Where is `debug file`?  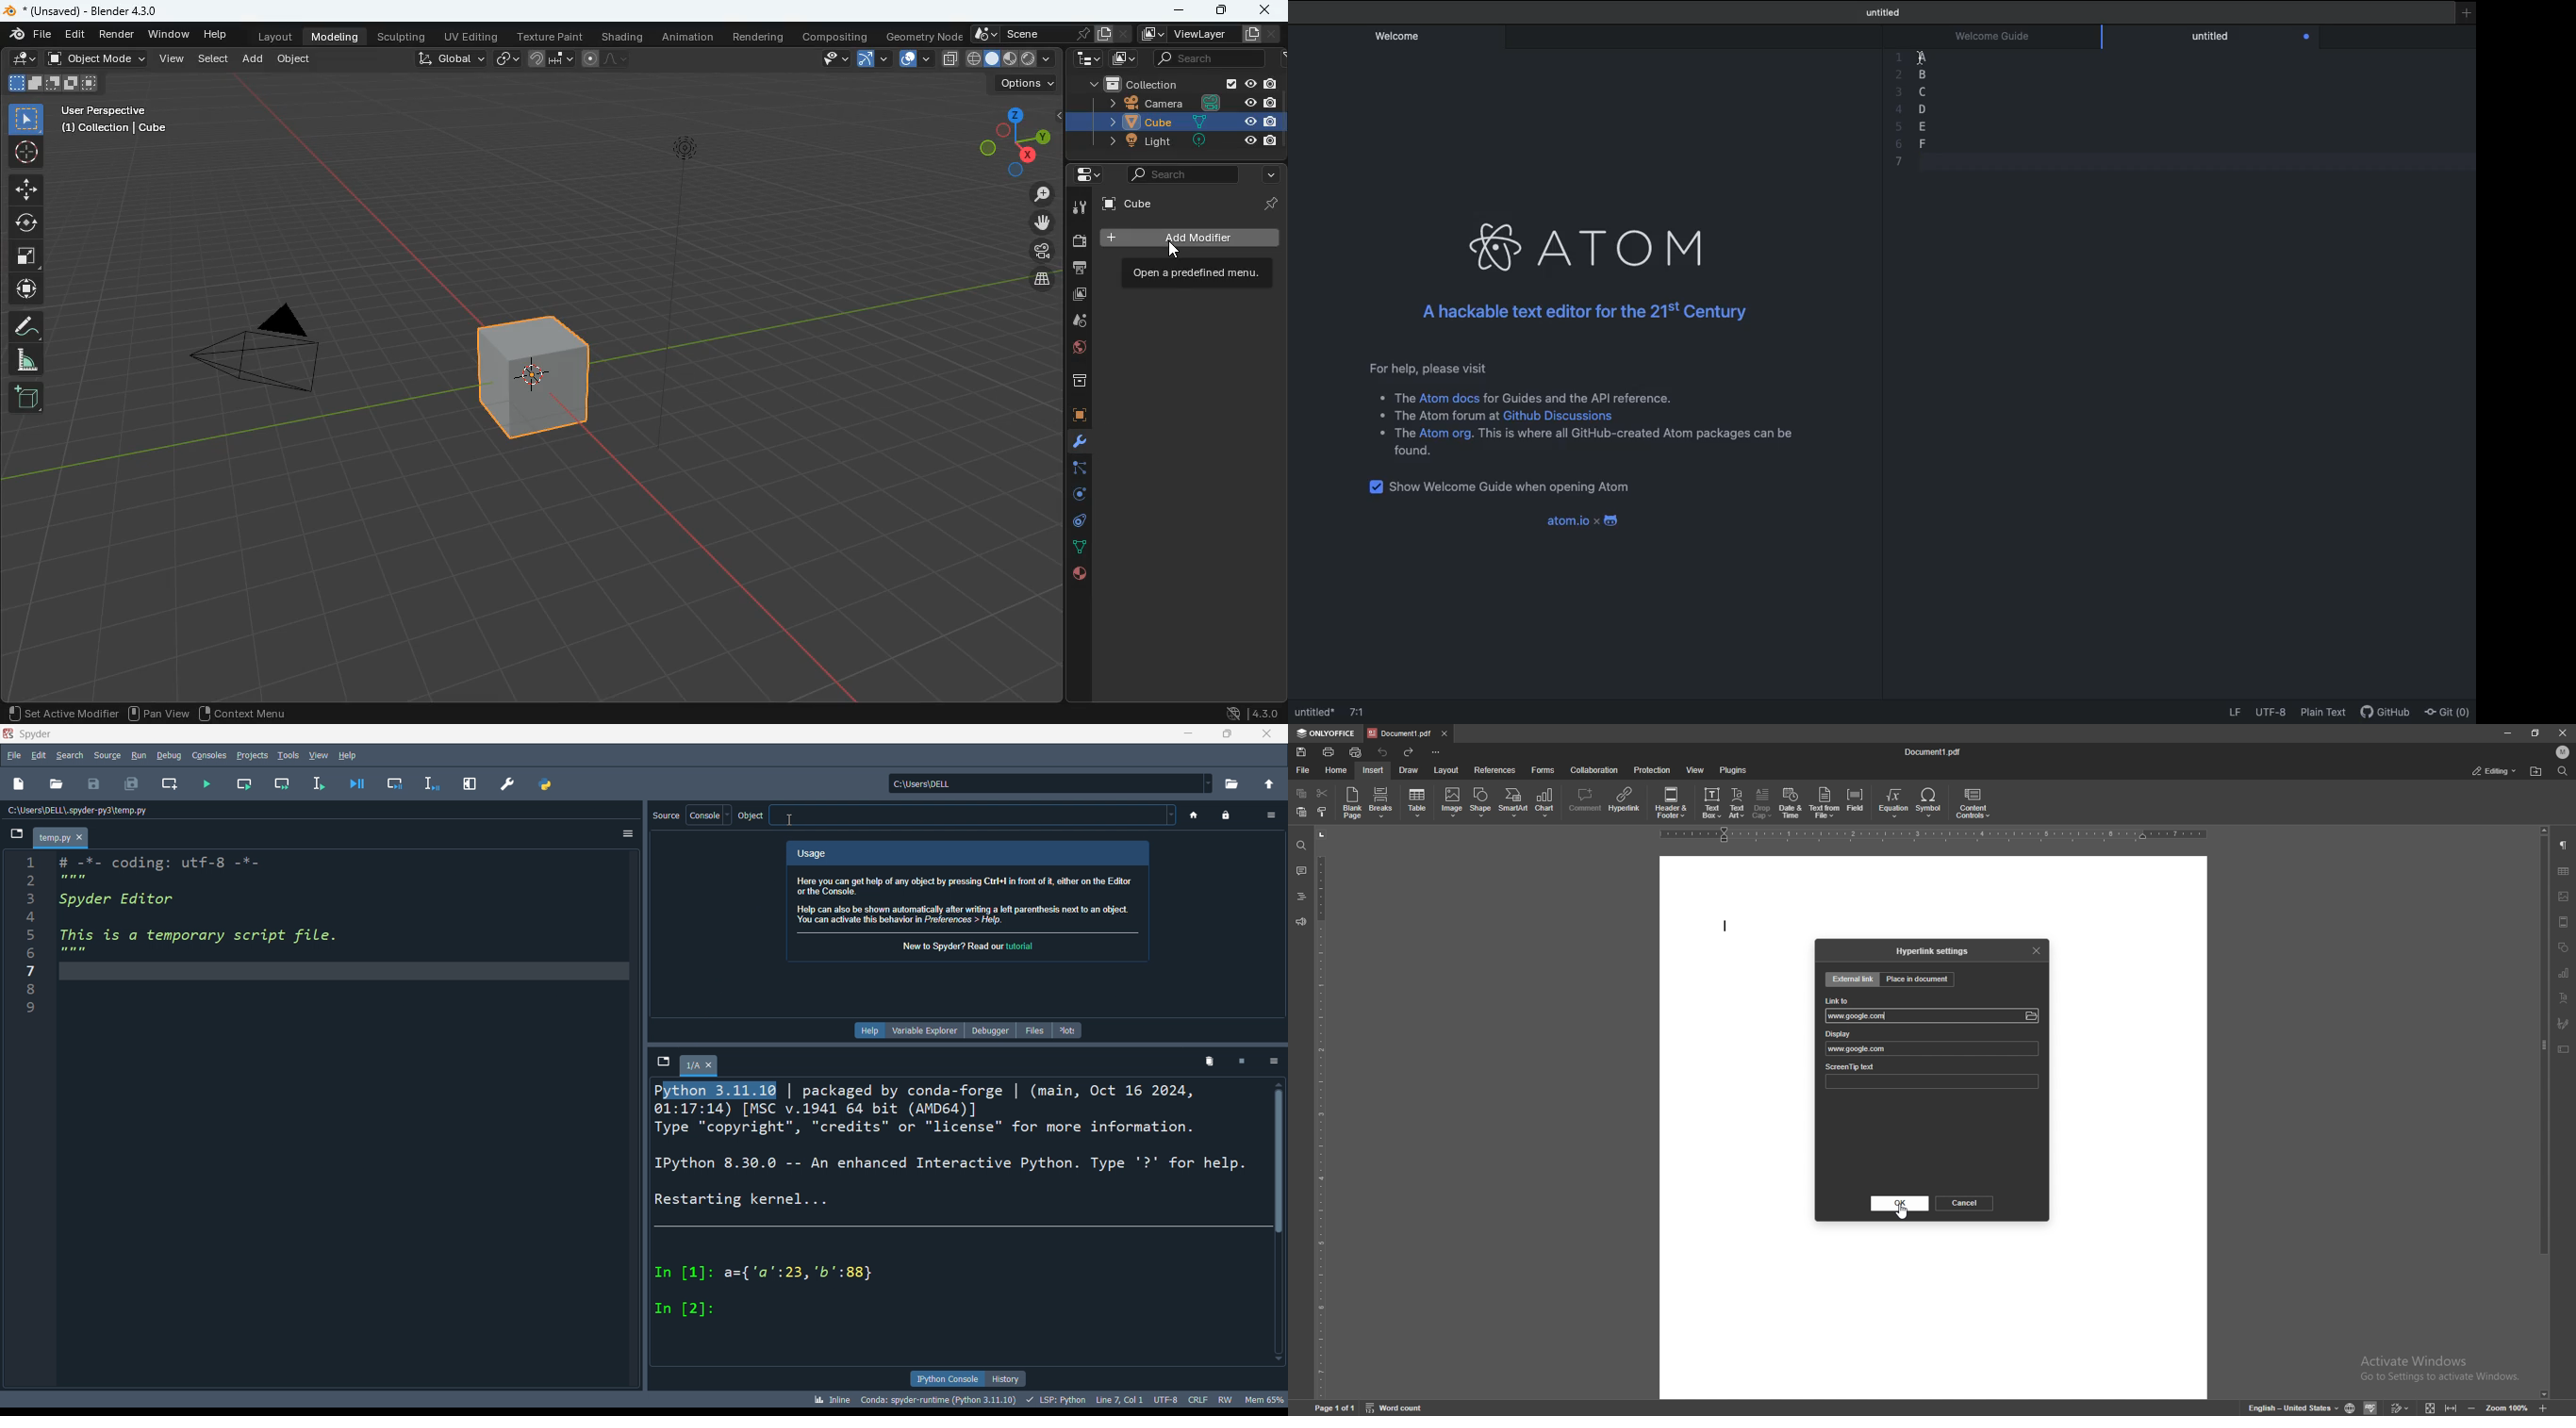 debug file is located at coordinates (352, 784).